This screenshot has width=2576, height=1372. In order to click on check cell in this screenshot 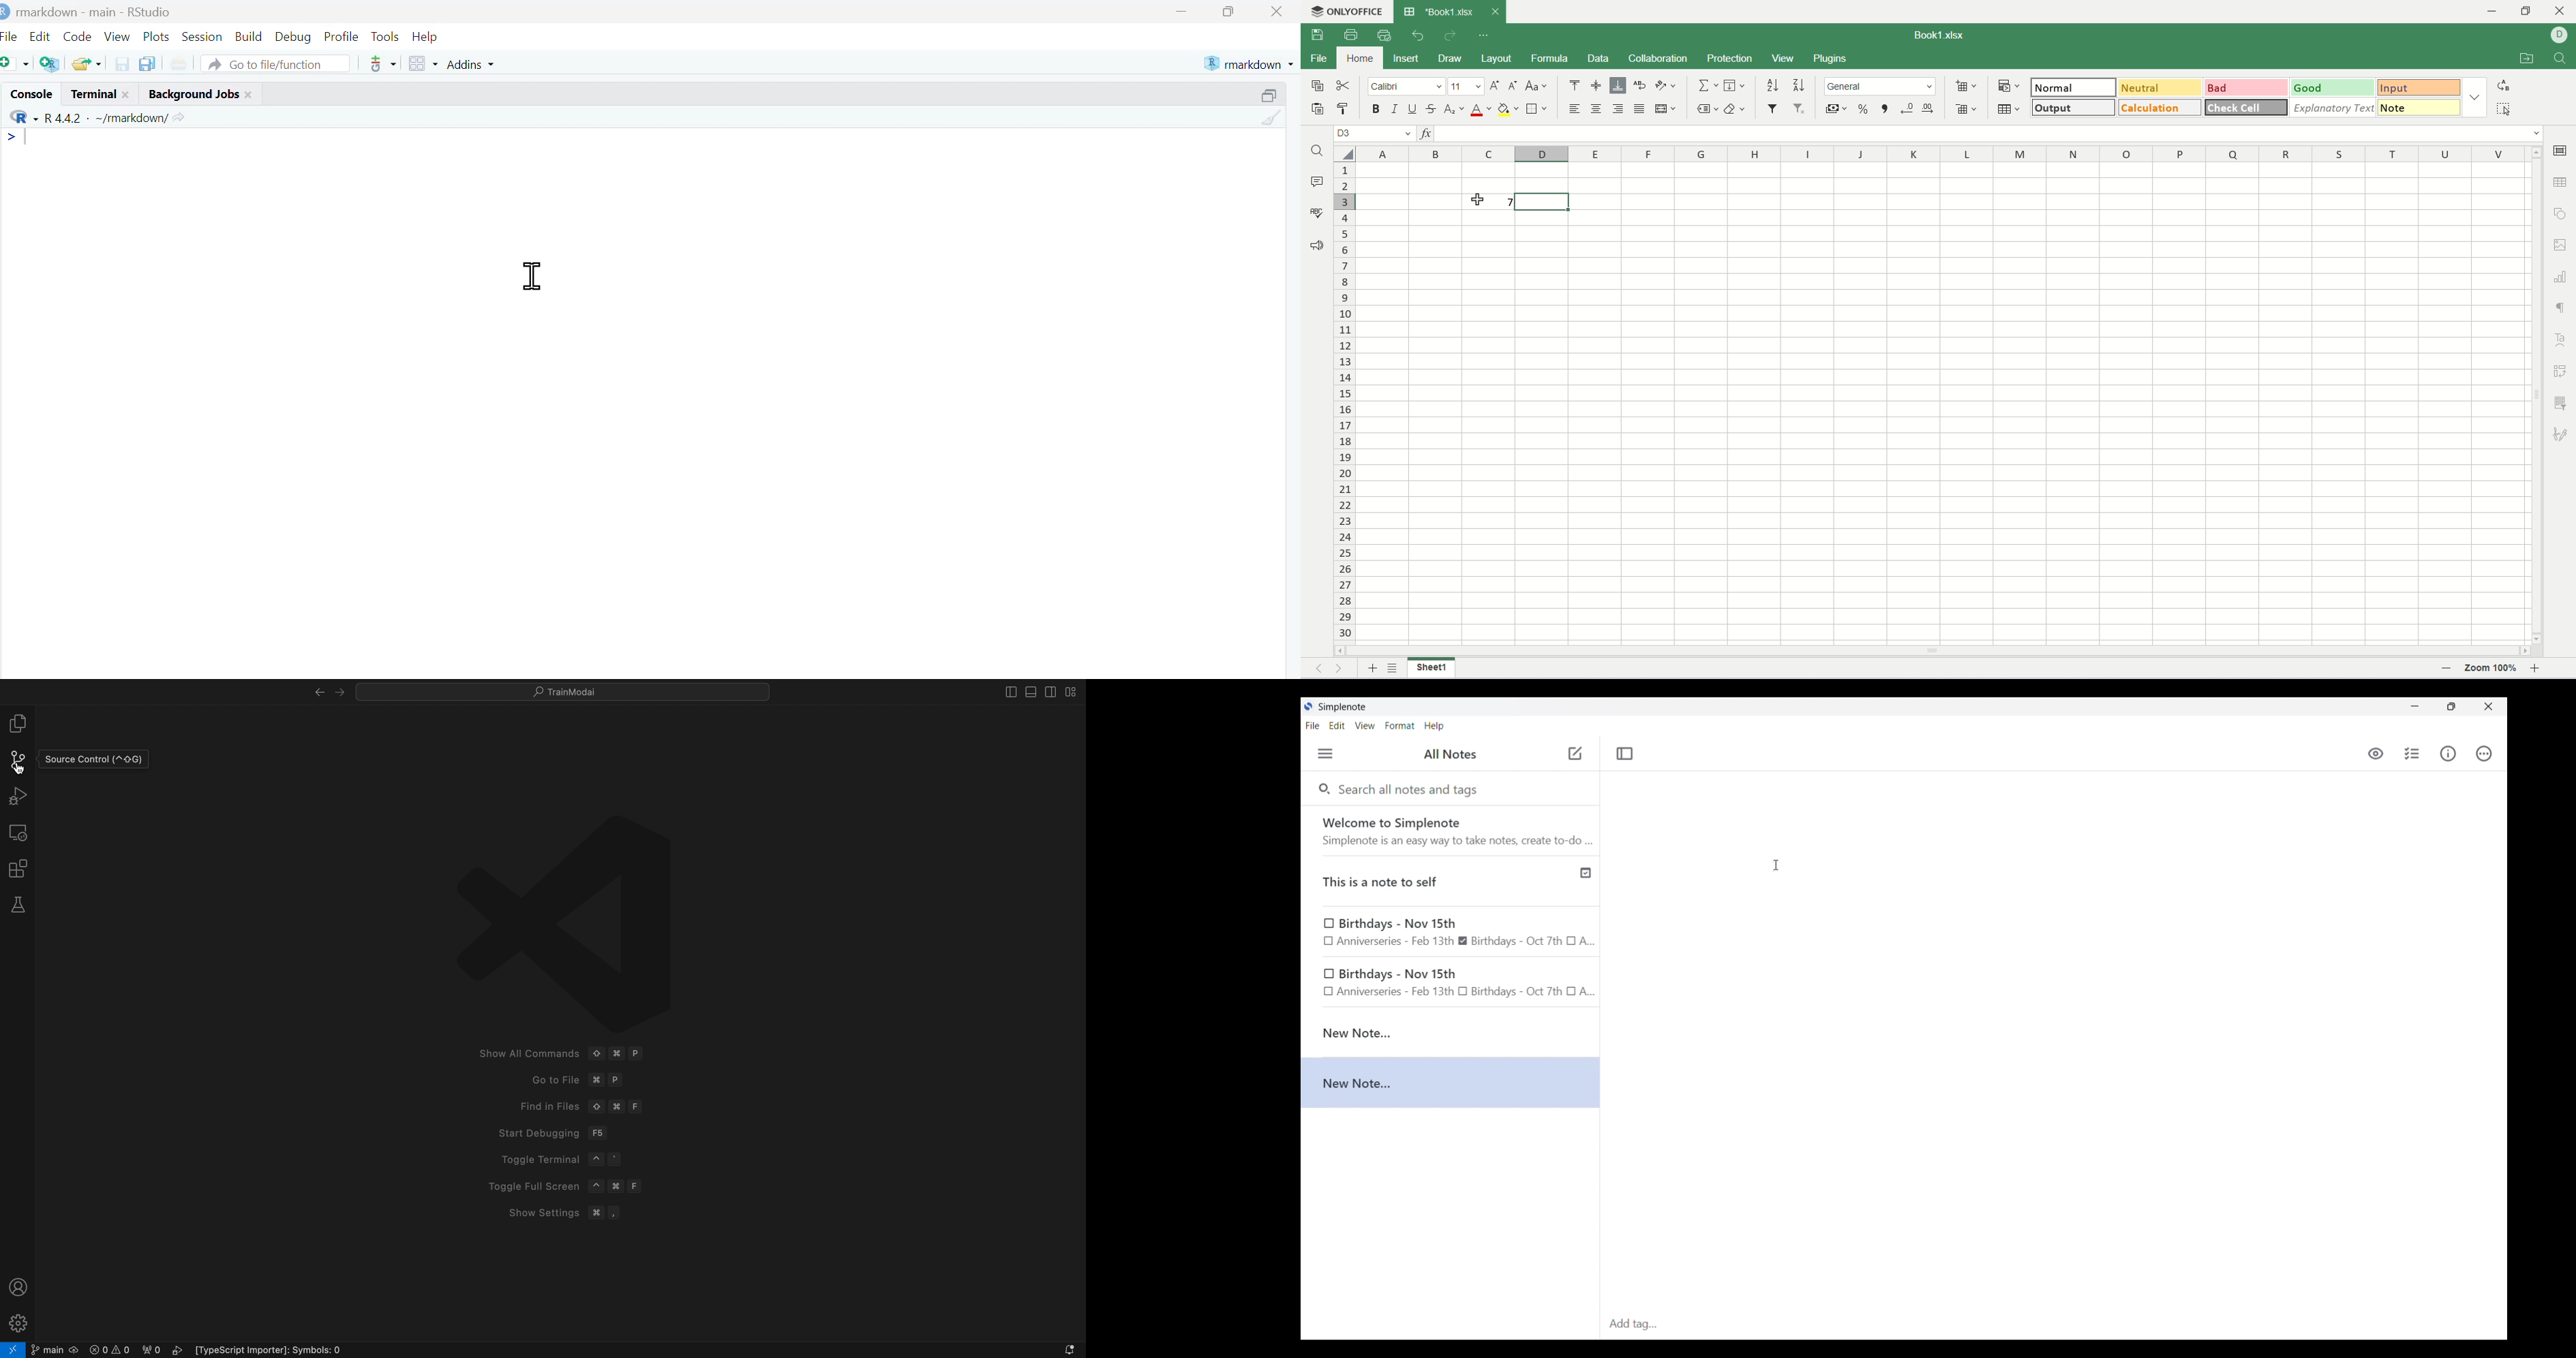, I will do `click(2247, 107)`.